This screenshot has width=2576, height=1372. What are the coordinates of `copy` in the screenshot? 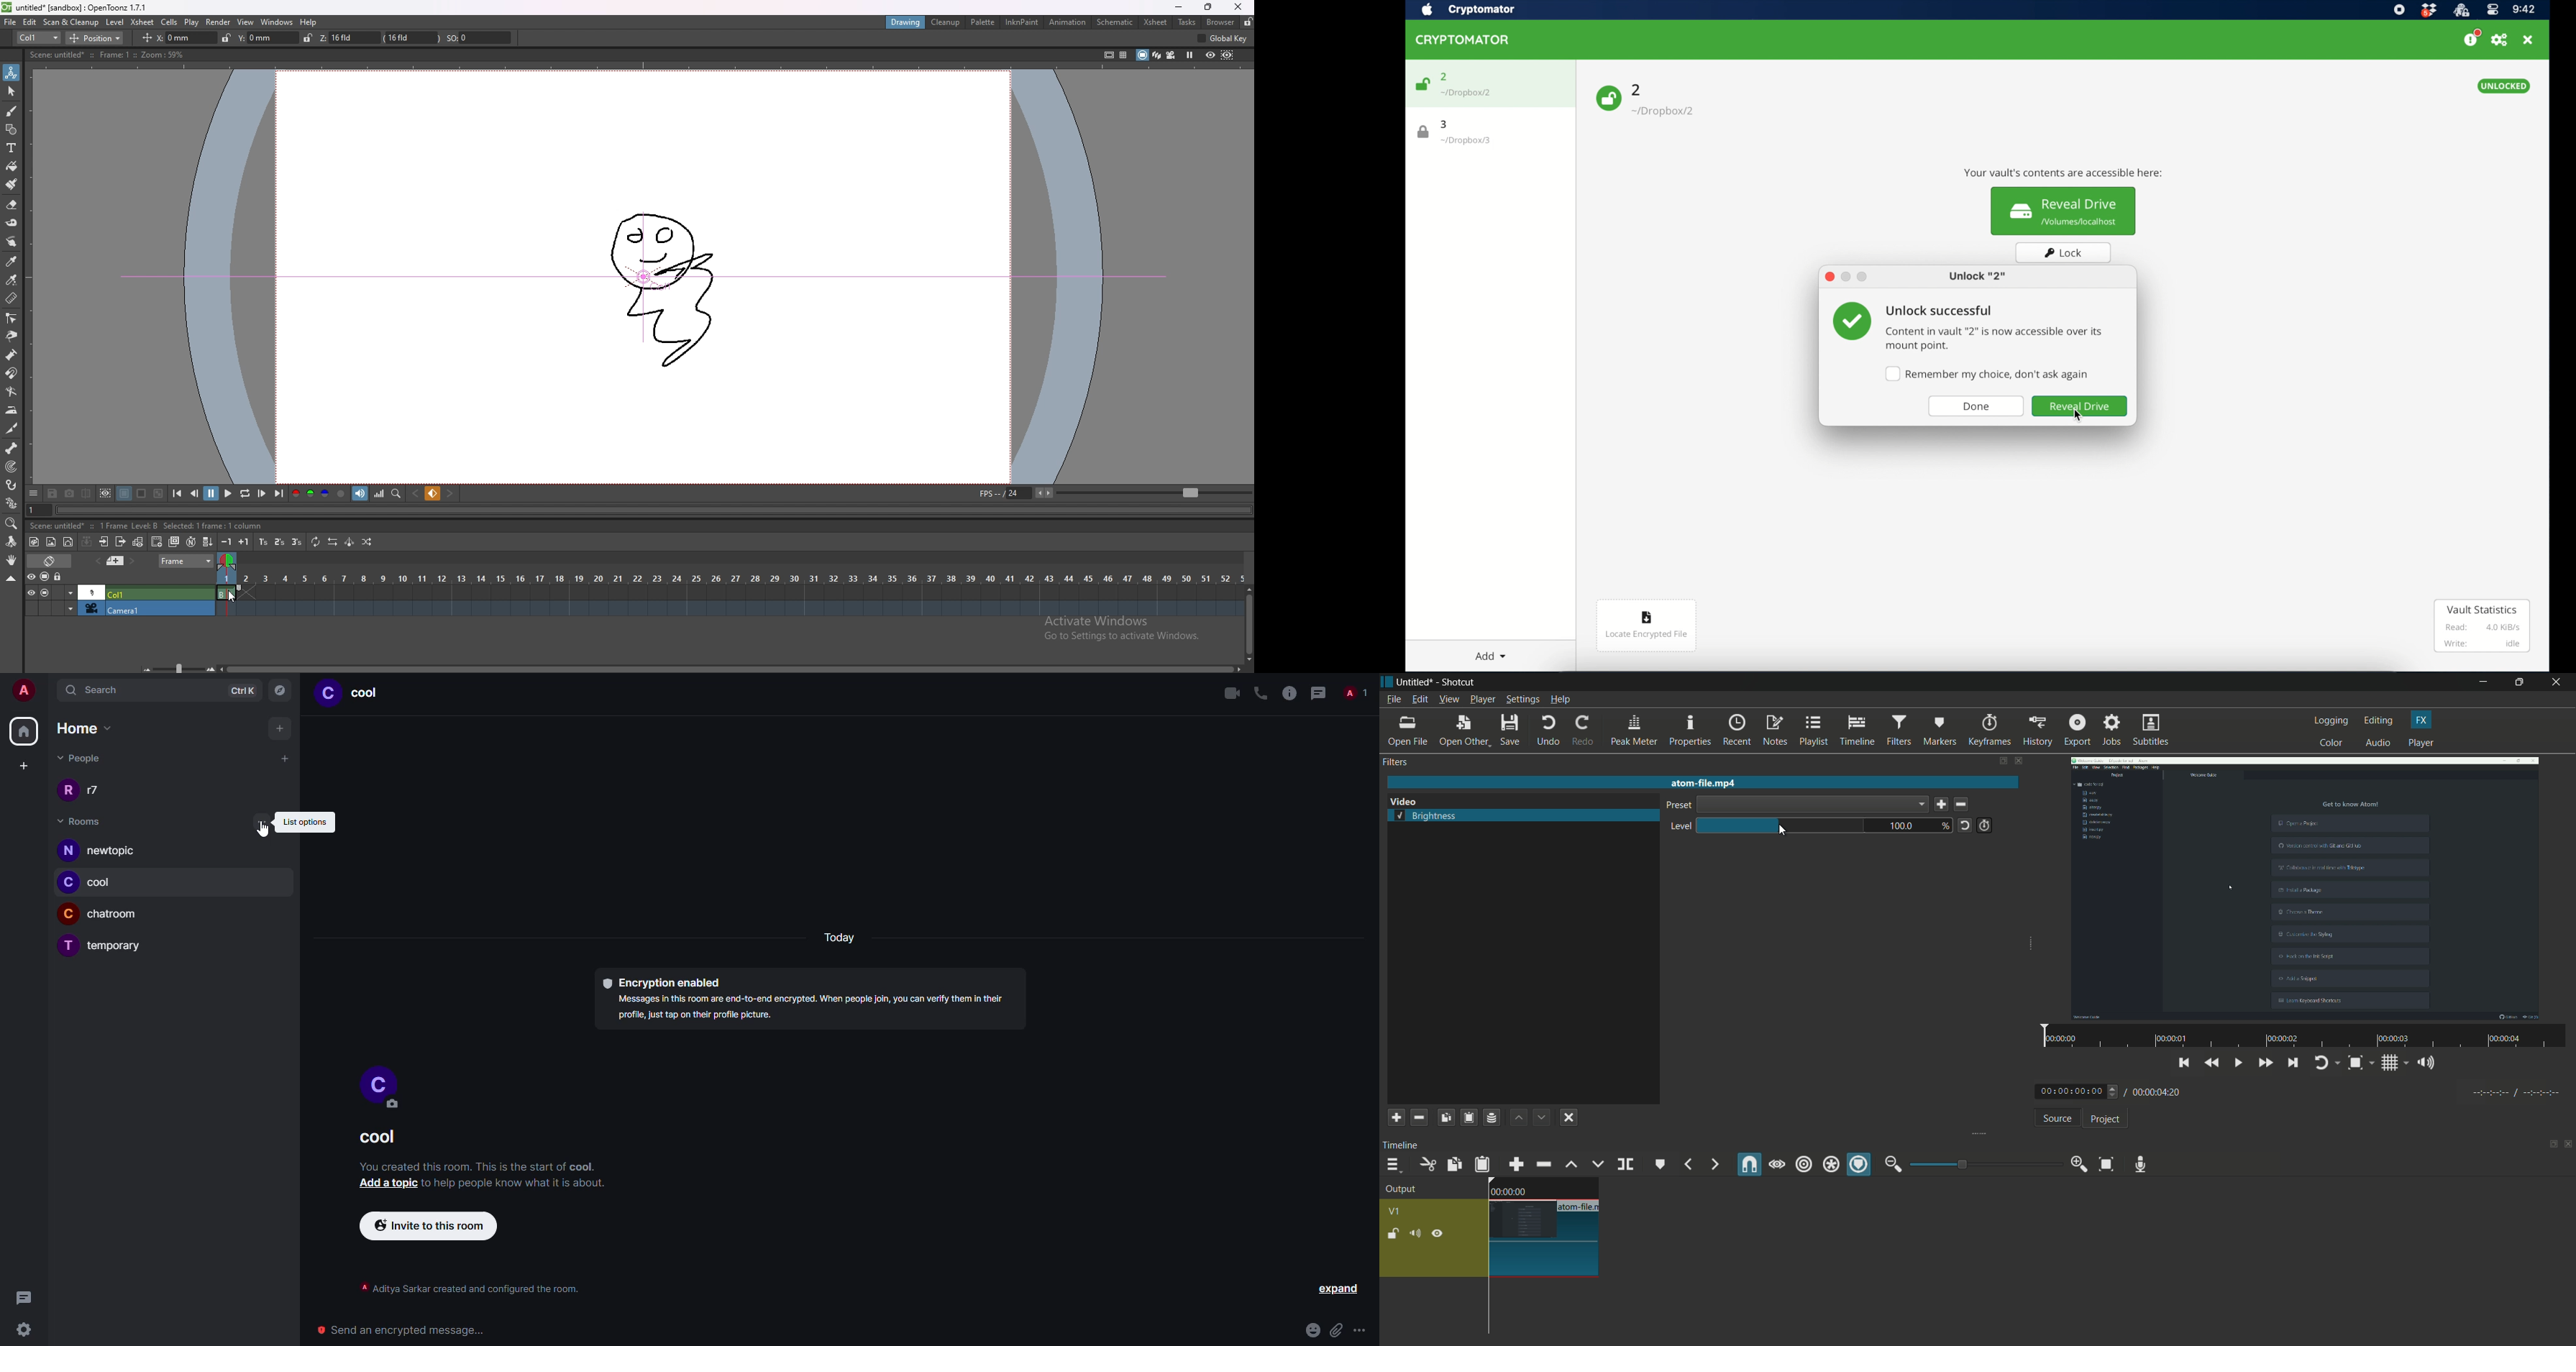 It's located at (1453, 1164).